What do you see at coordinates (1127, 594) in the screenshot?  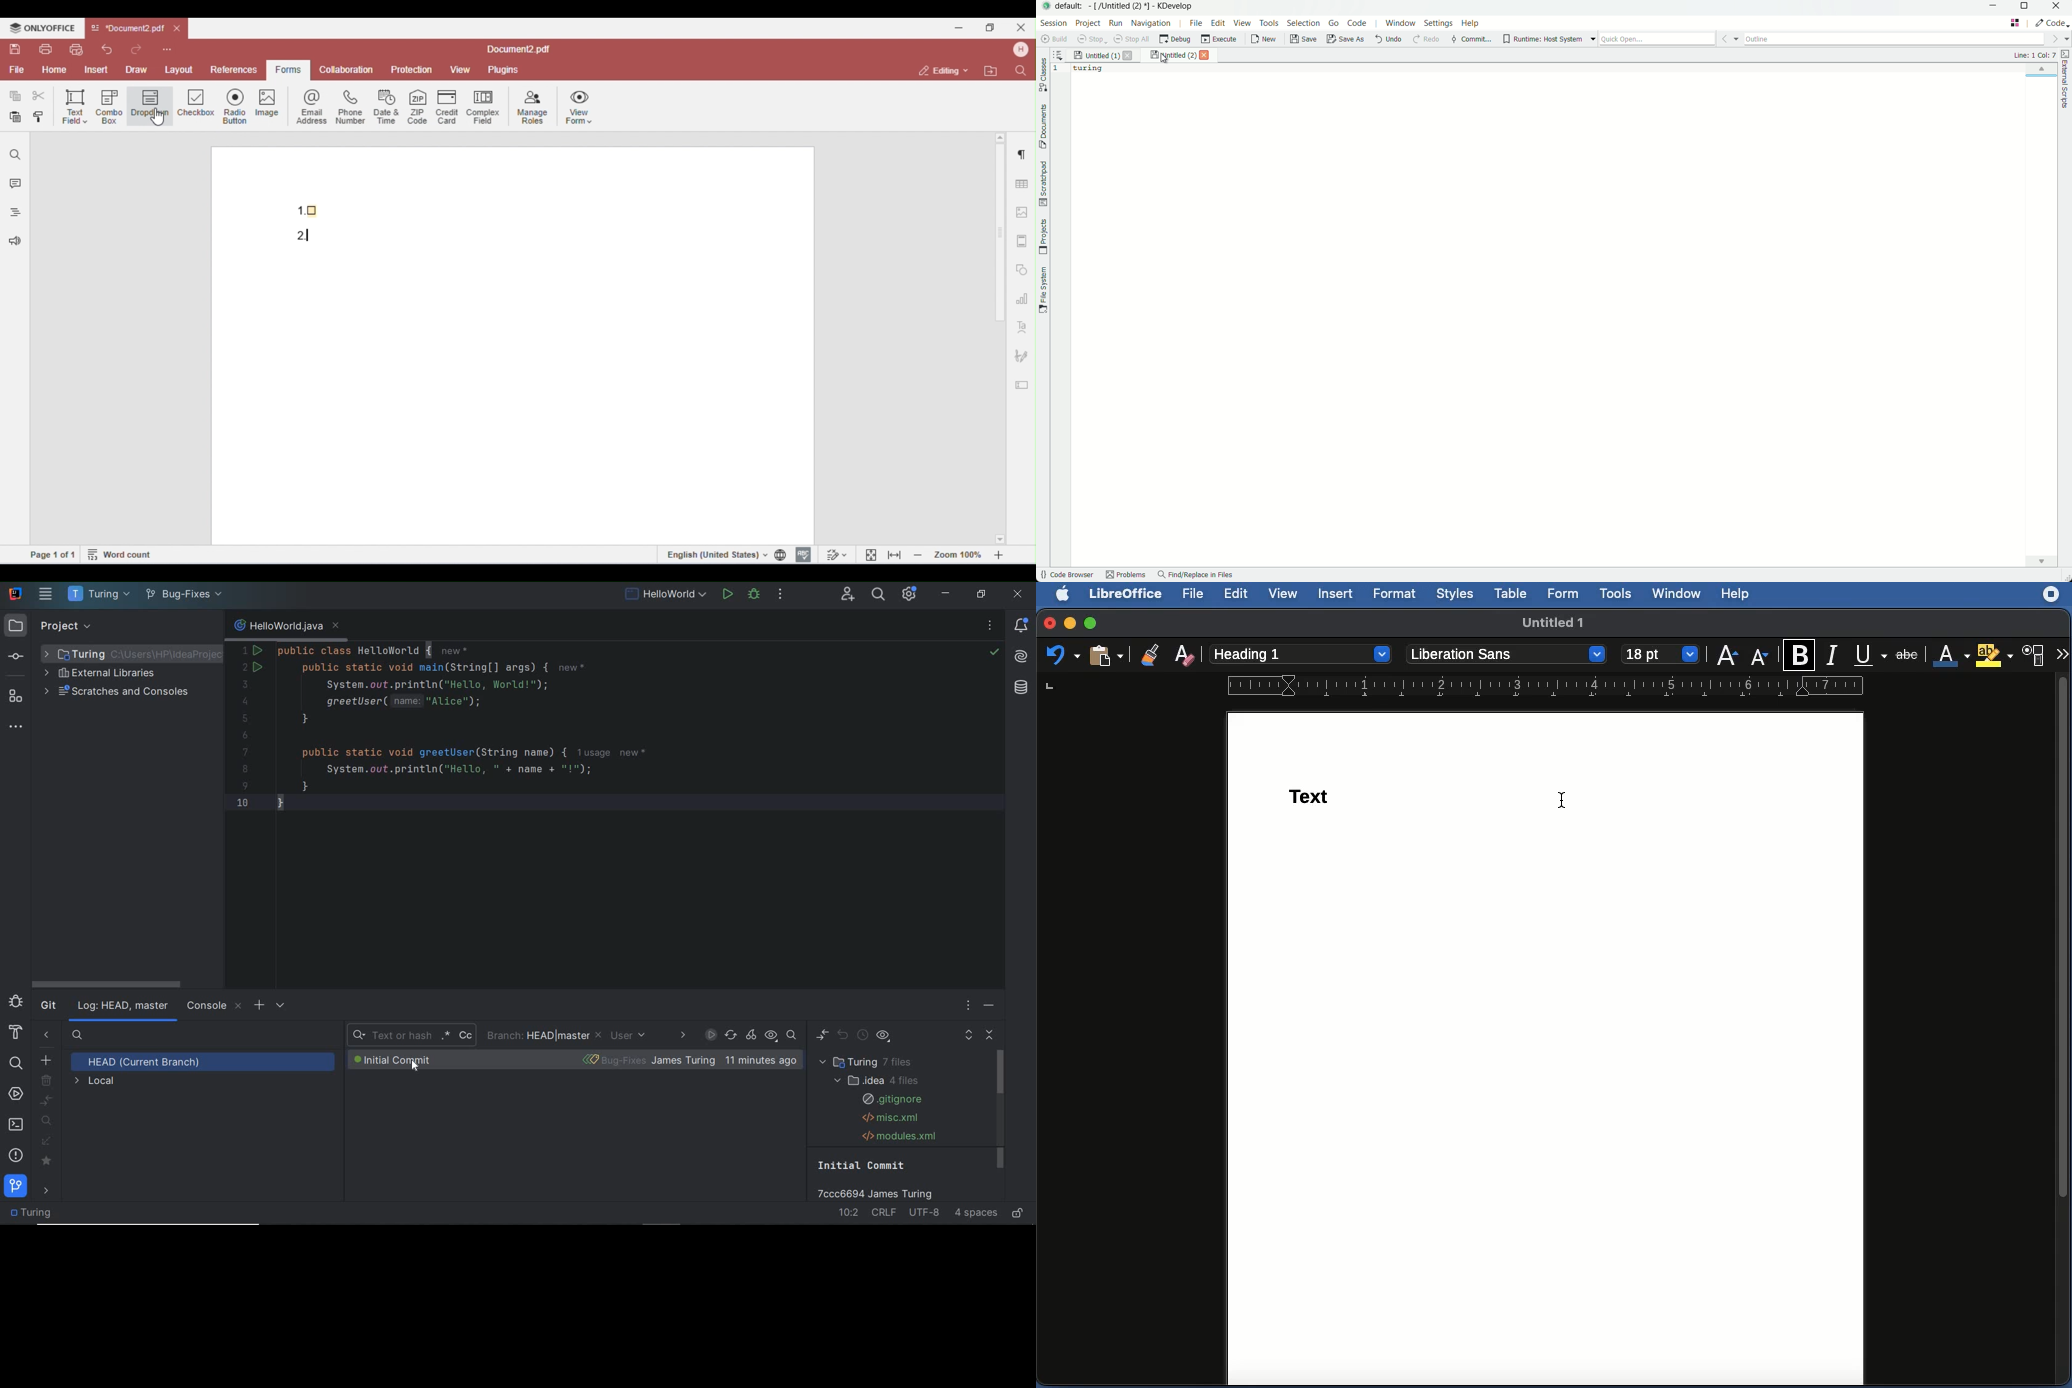 I see `LibreOffice` at bounding box center [1127, 594].